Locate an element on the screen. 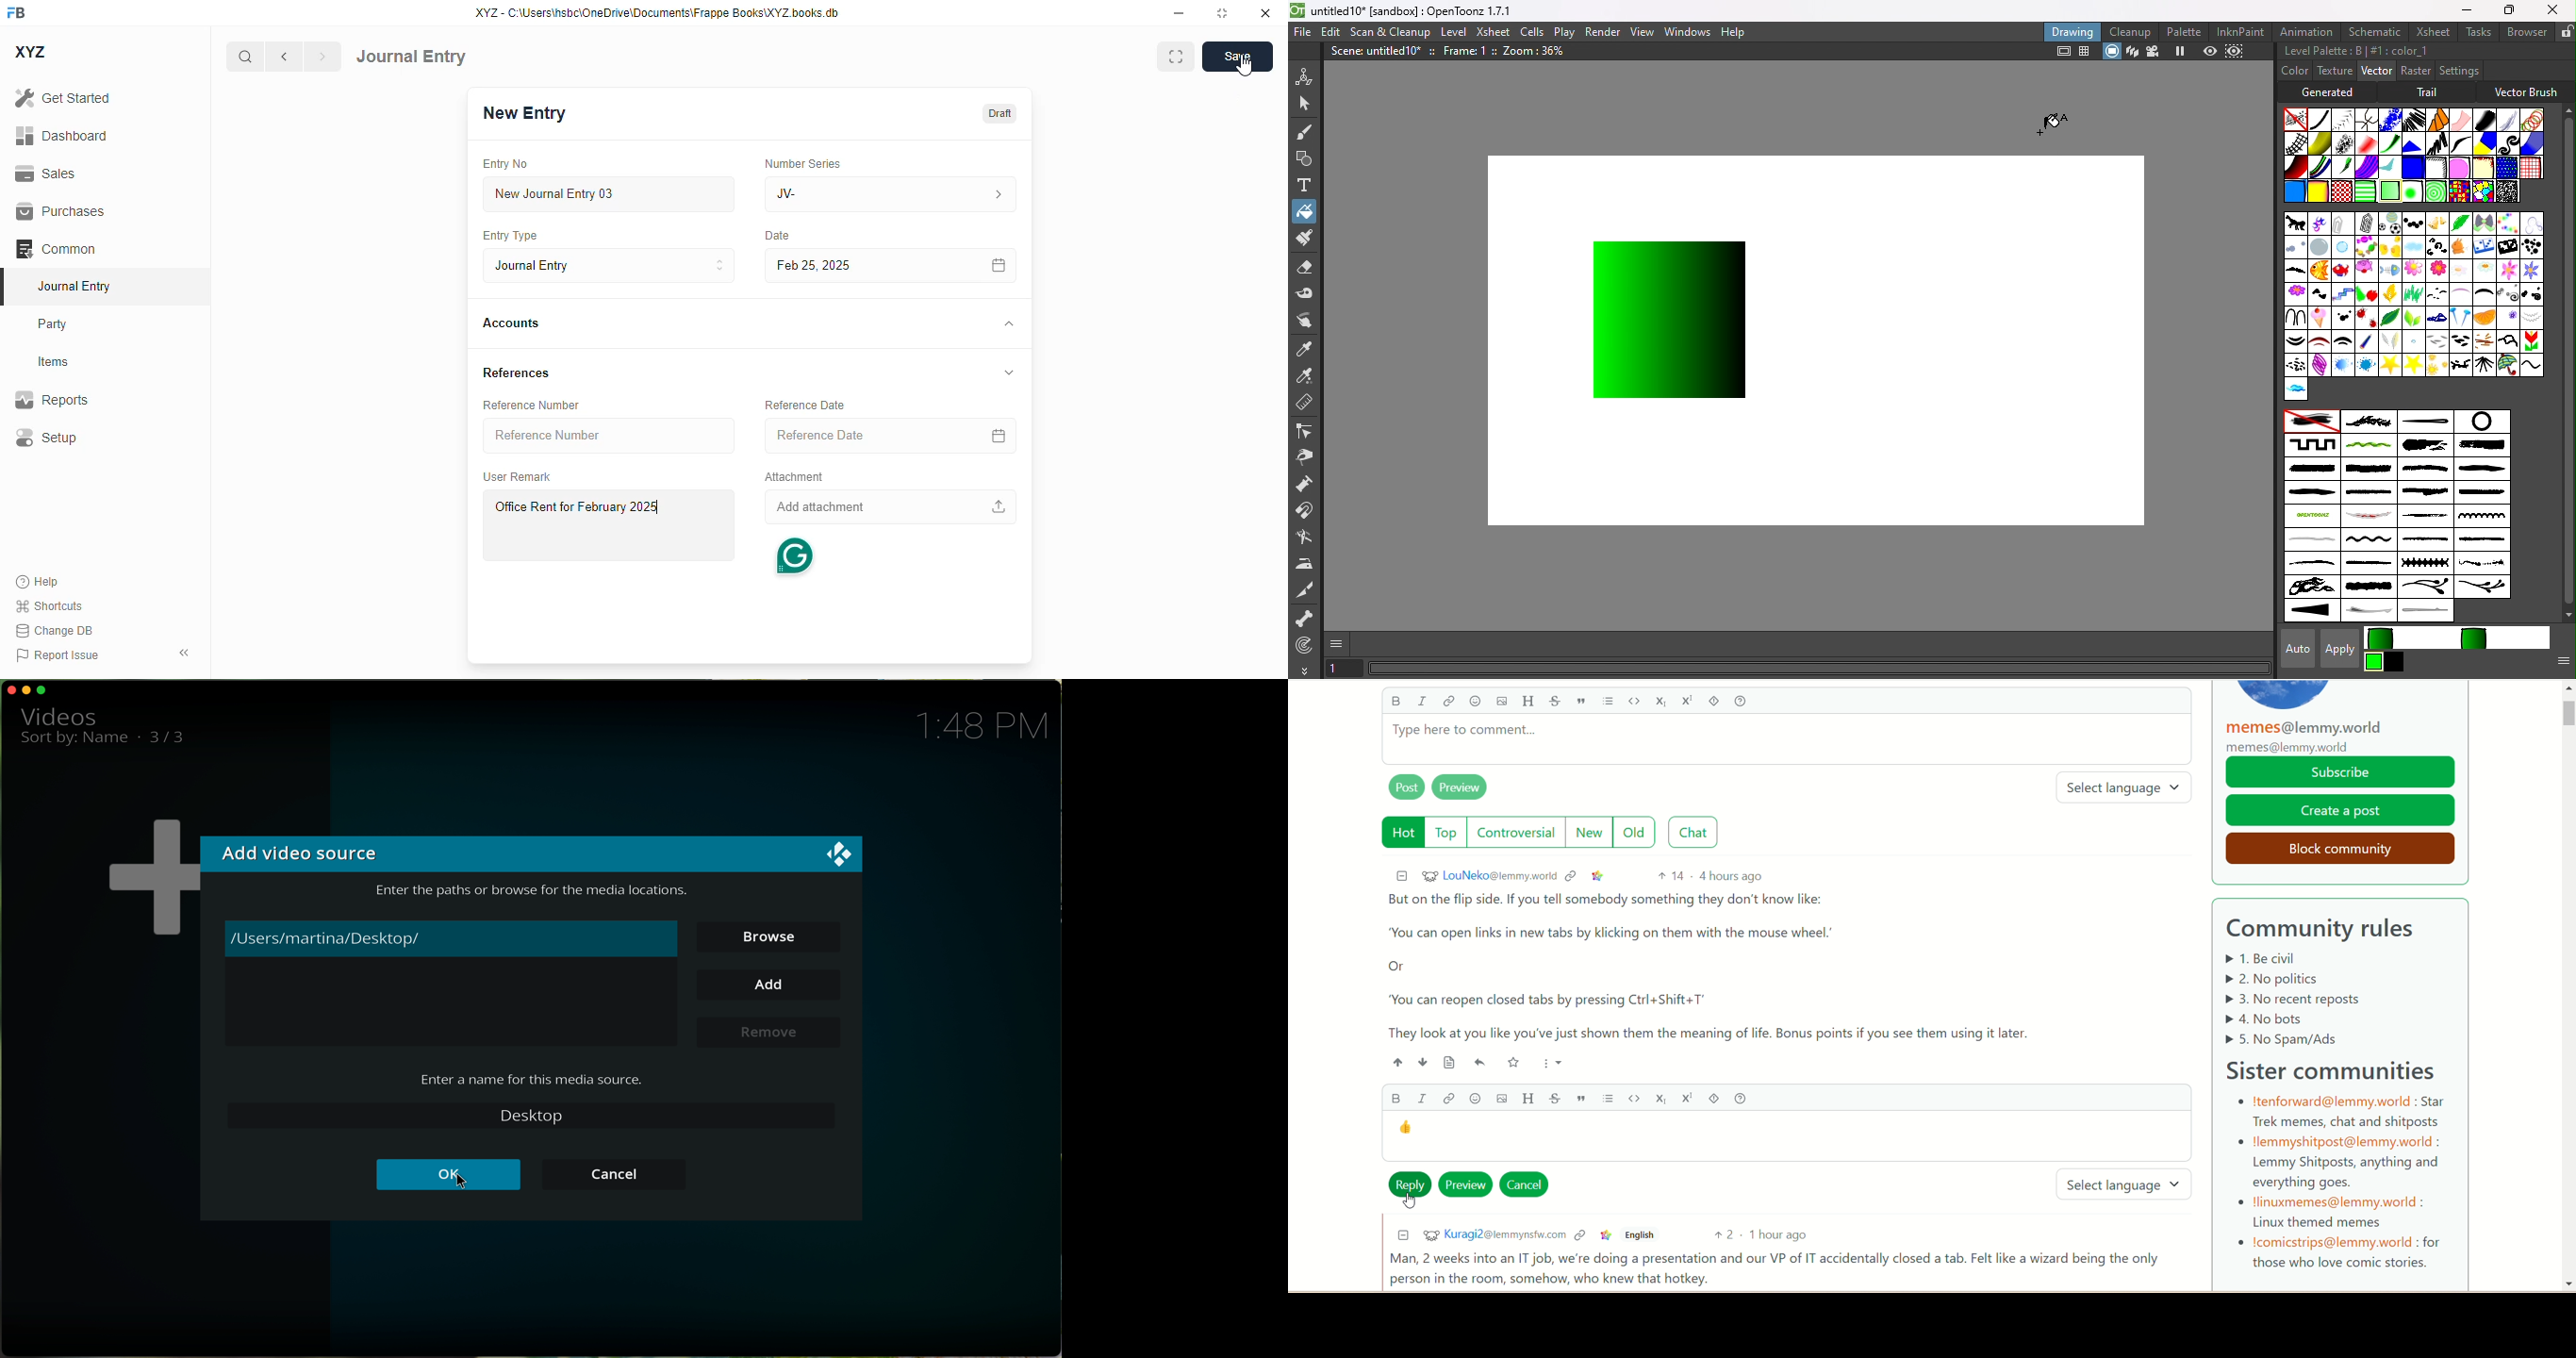 The image size is (2576, 1372). splashes is located at coordinates (2482, 564).